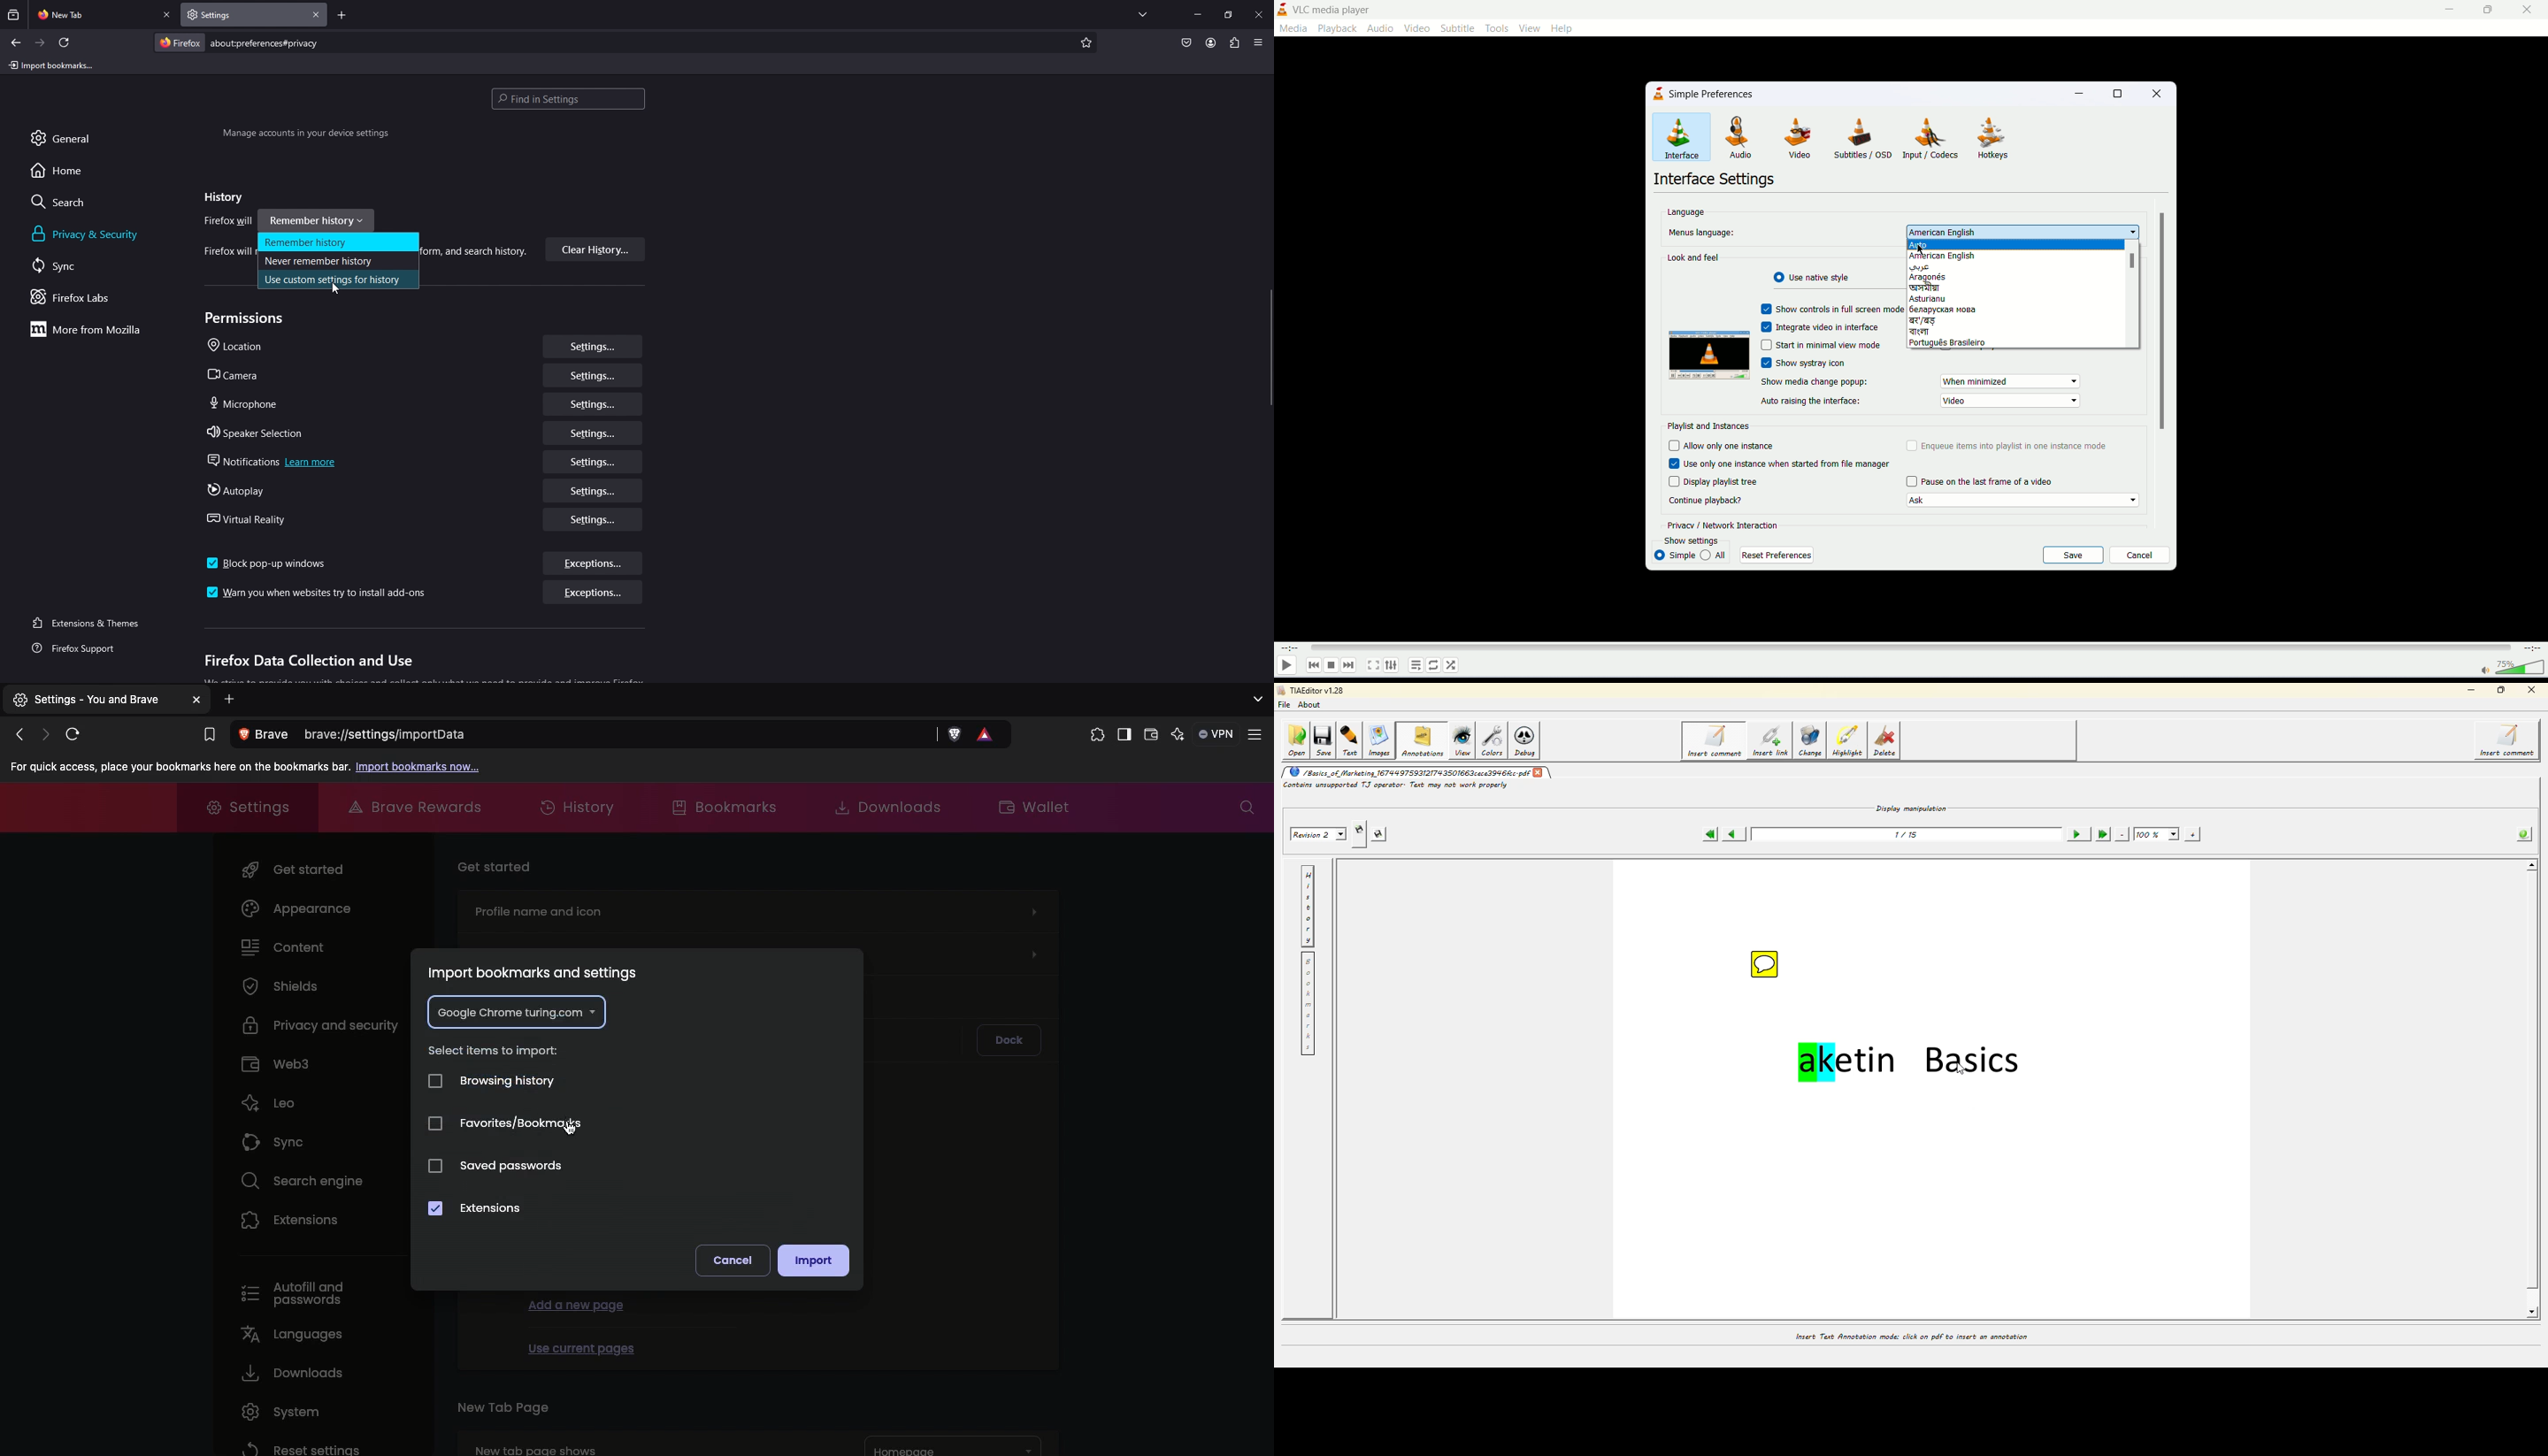  I want to click on Manage accounts in your device settings, so click(305, 135).